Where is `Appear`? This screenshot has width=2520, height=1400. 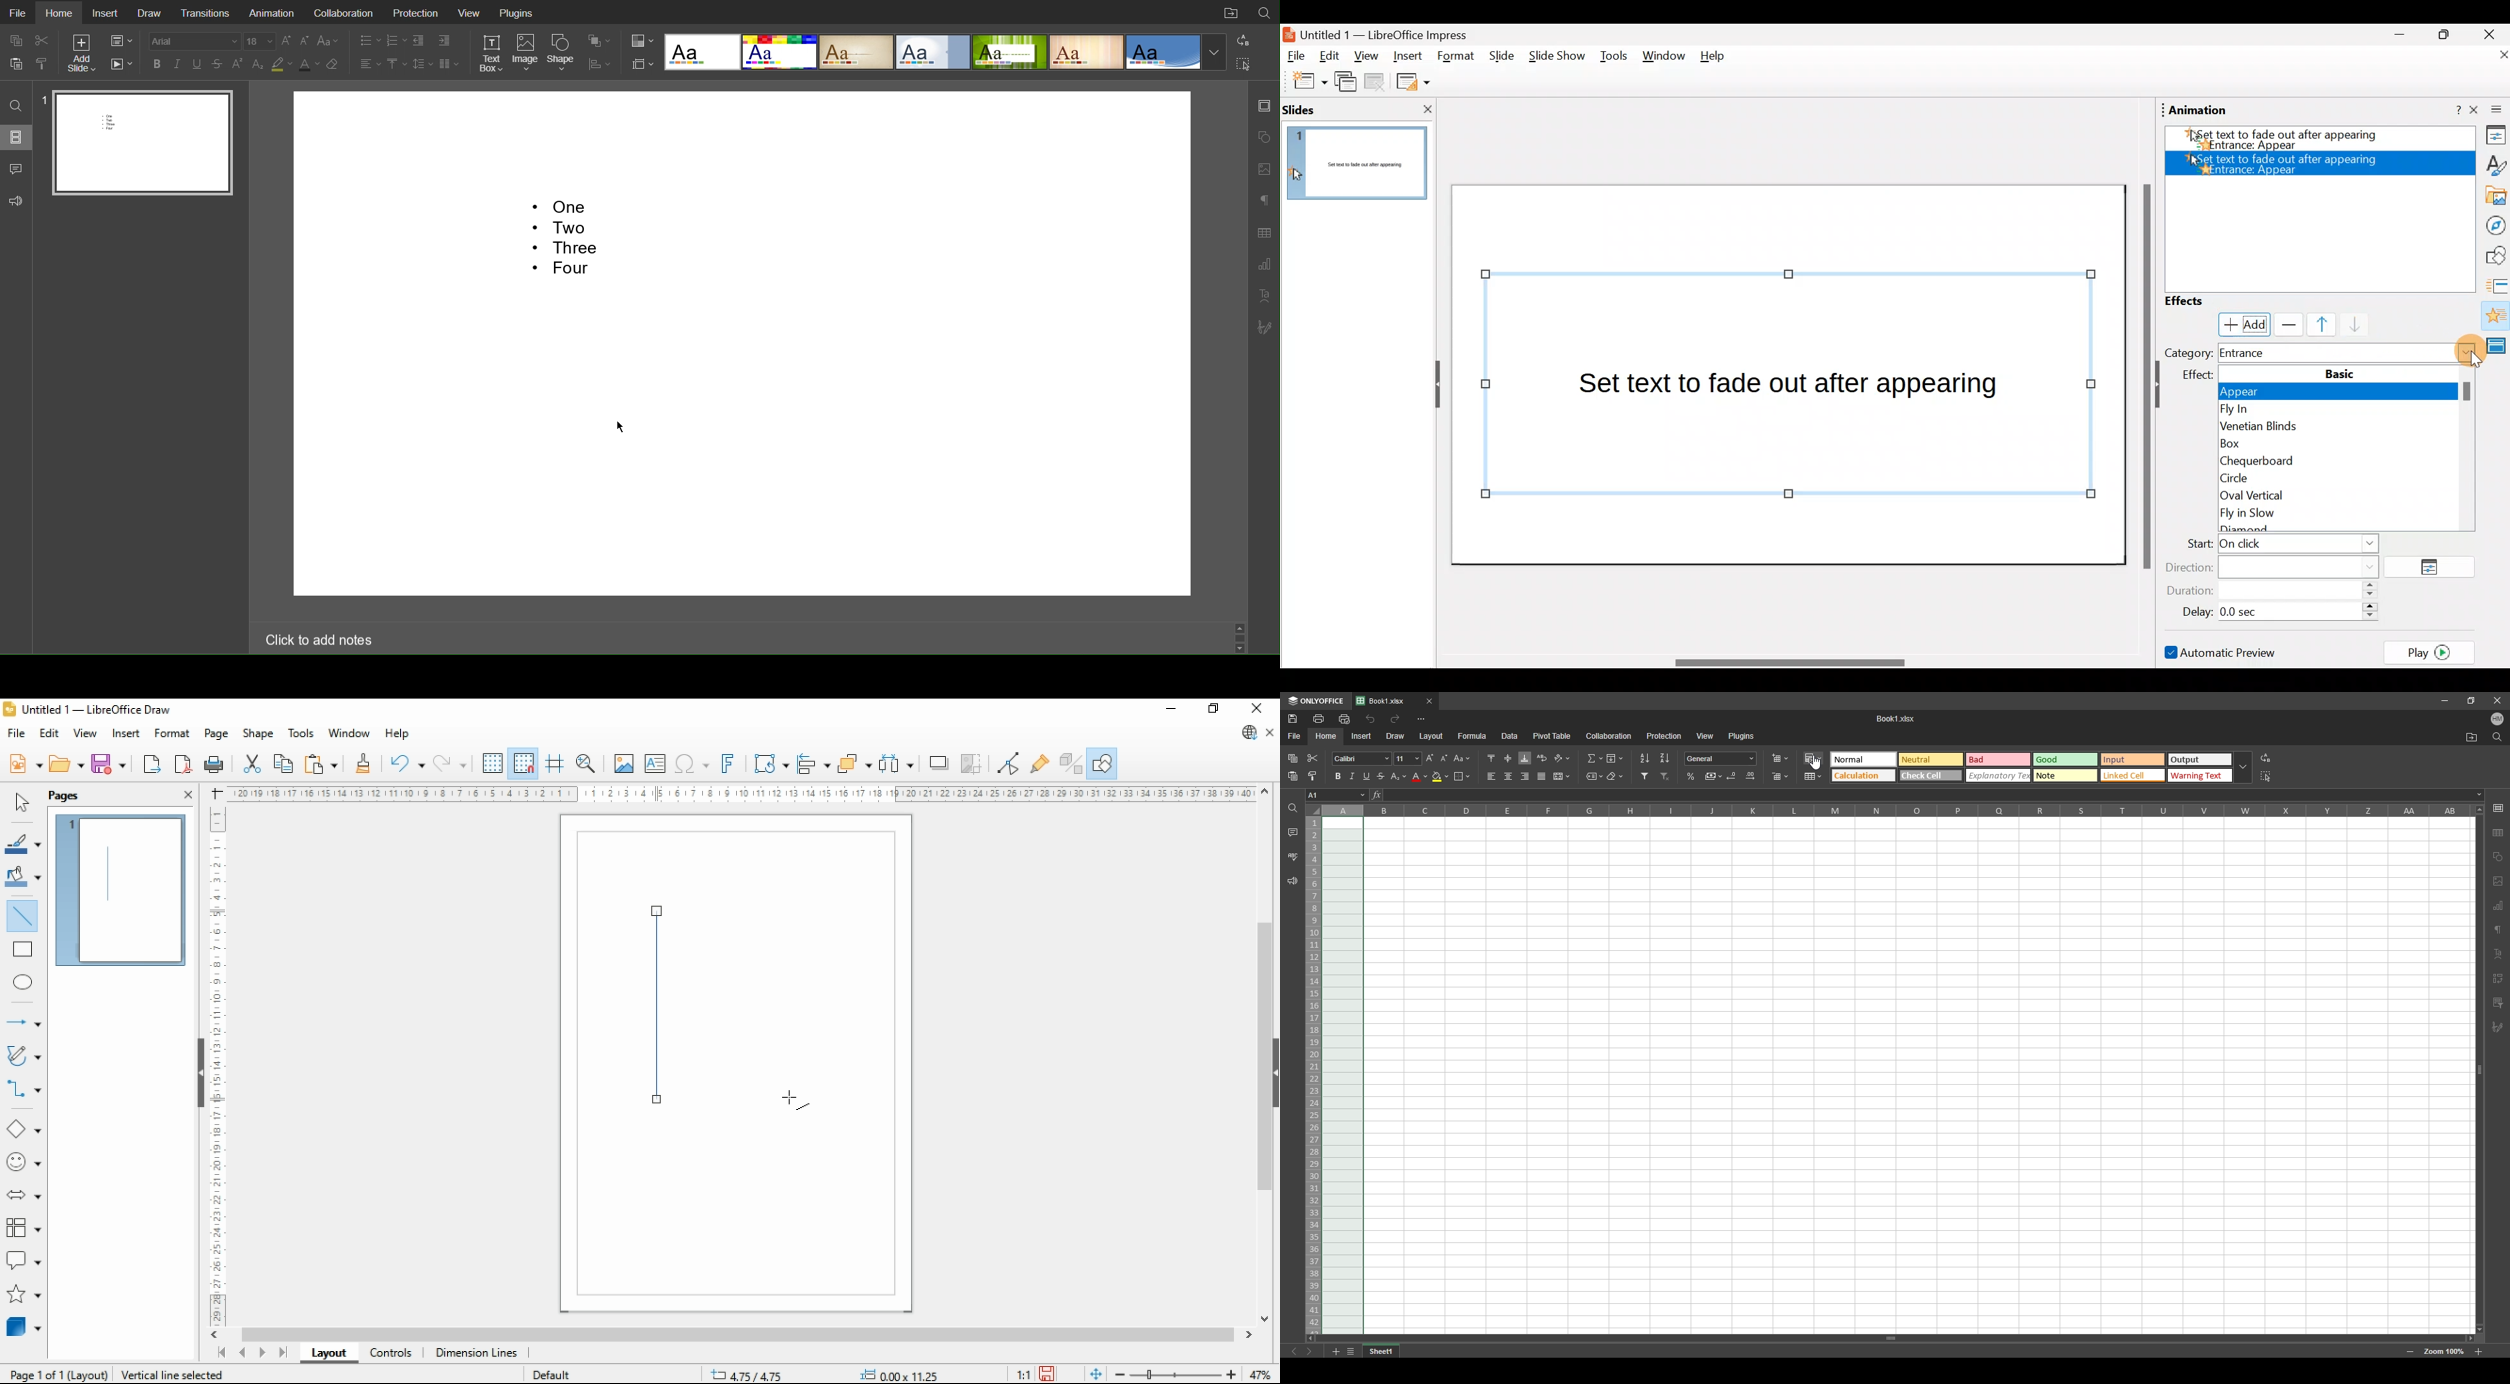 Appear is located at coordinates (2344, 393).